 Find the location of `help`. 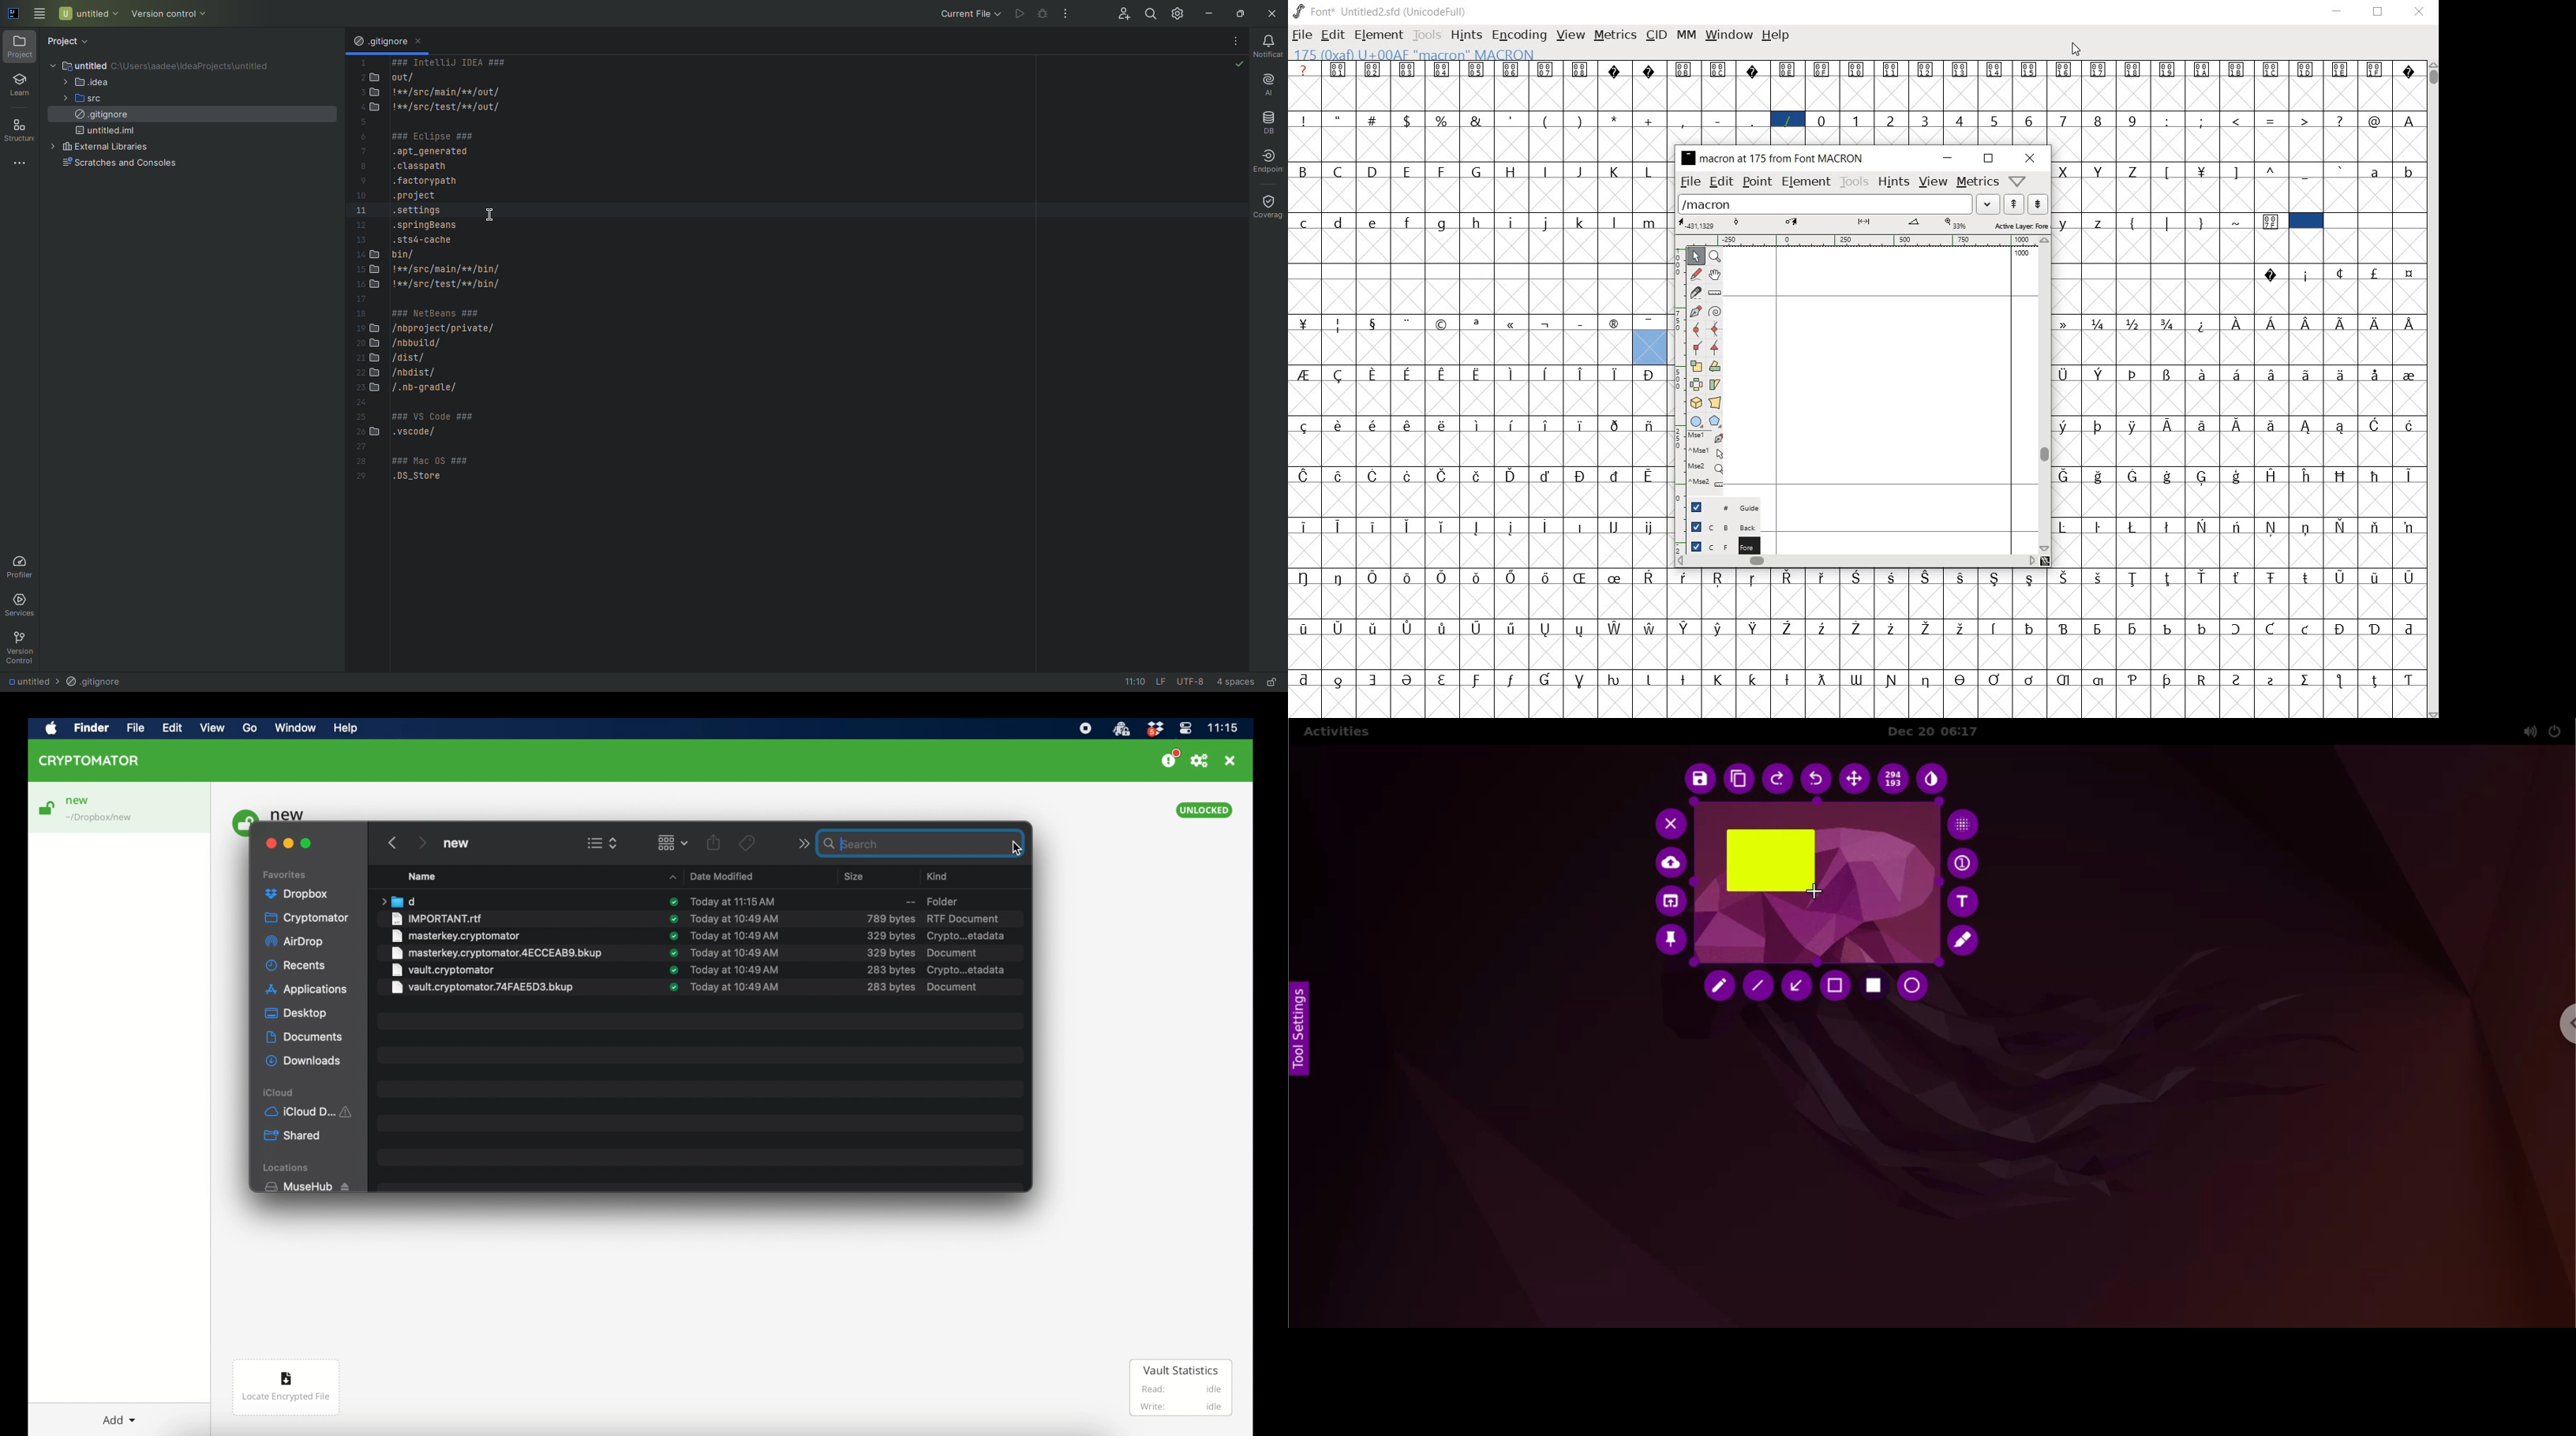

help is located at coordinates (2018, 181).